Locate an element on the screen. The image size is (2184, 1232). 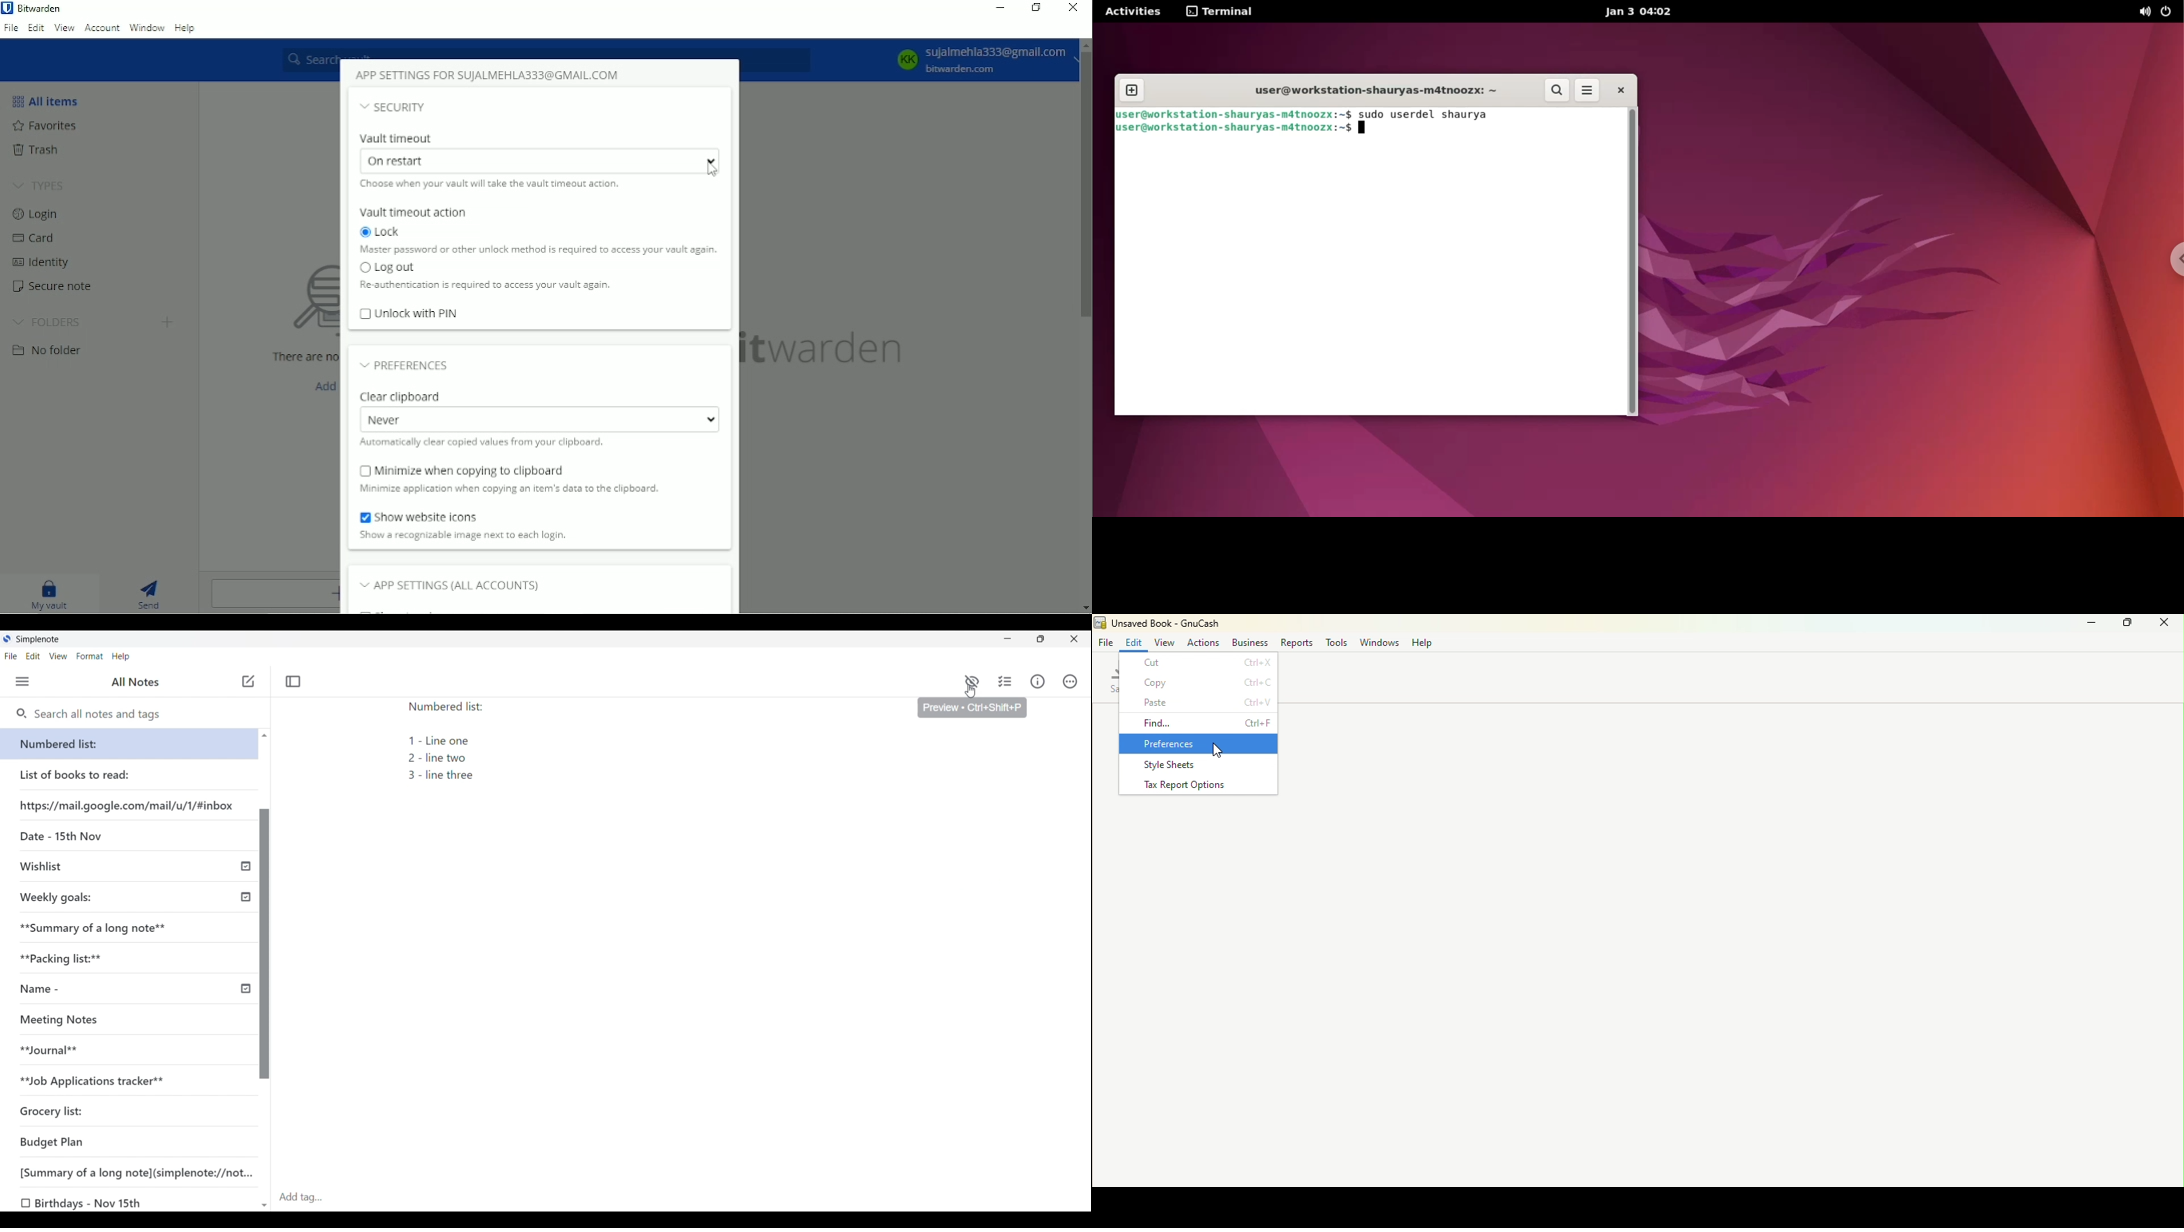
https://mail.google.com/mail/u/1/#inbox is located at coordinates (128, 806).